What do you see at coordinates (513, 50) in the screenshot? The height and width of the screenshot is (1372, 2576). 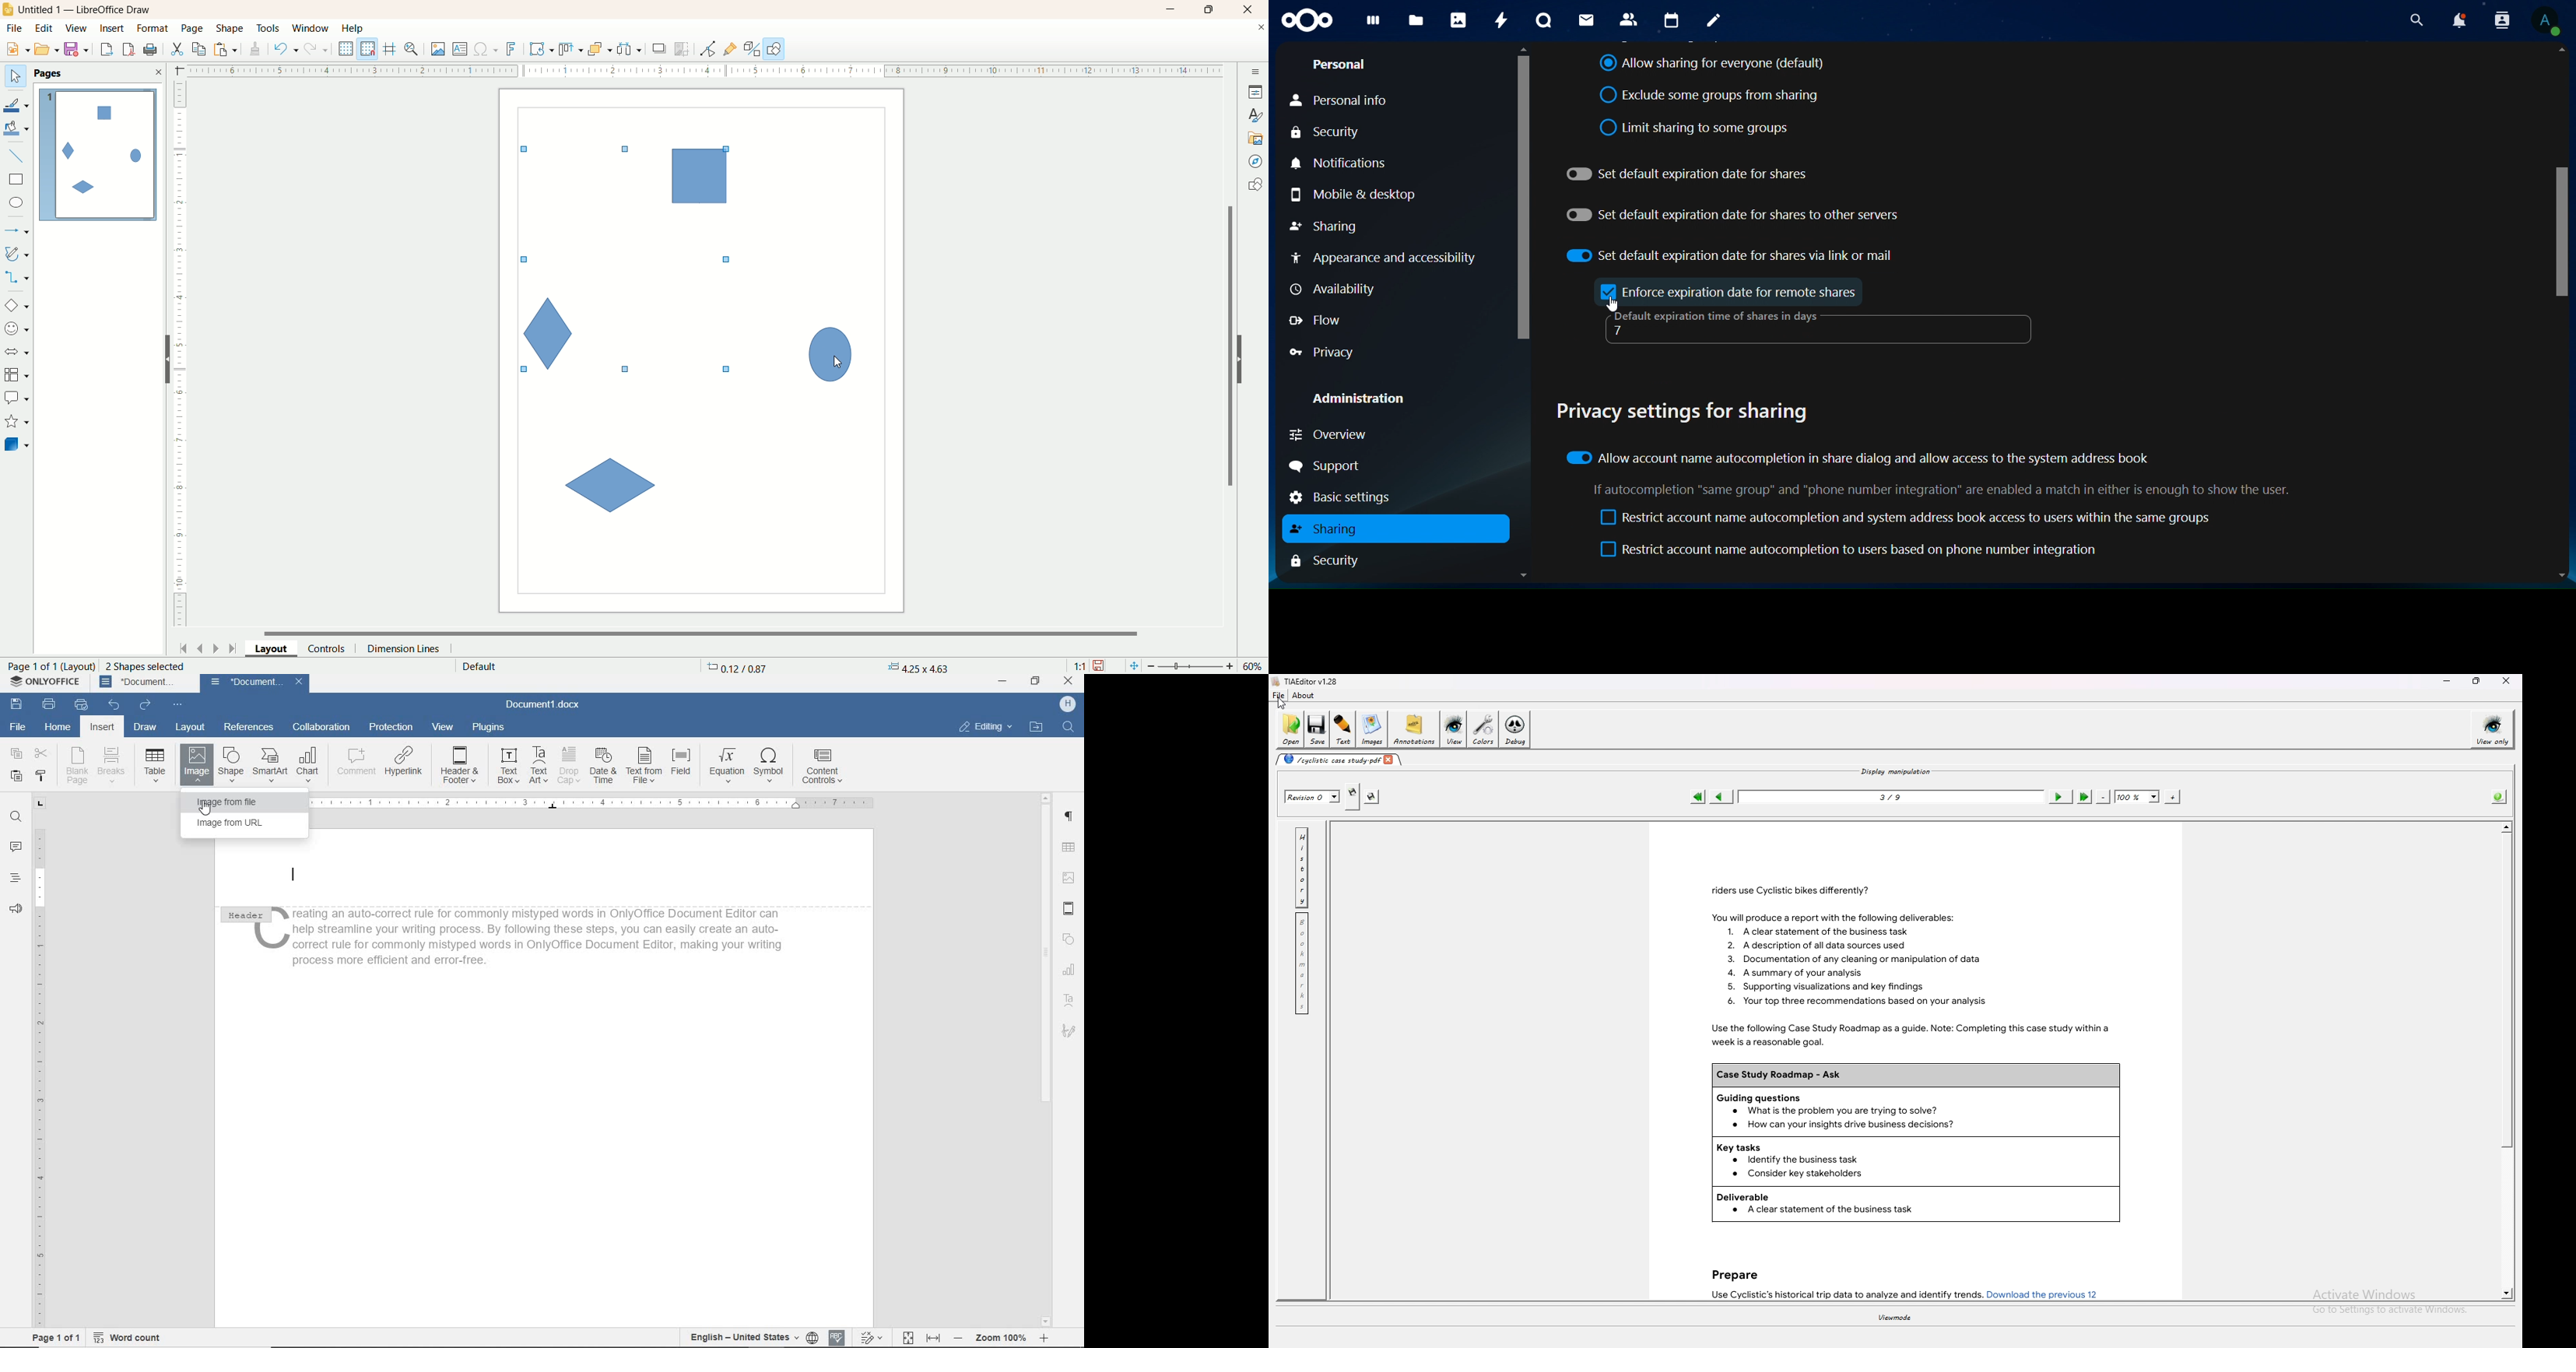 I see `fontwork text` at bounding box center [513, 50].